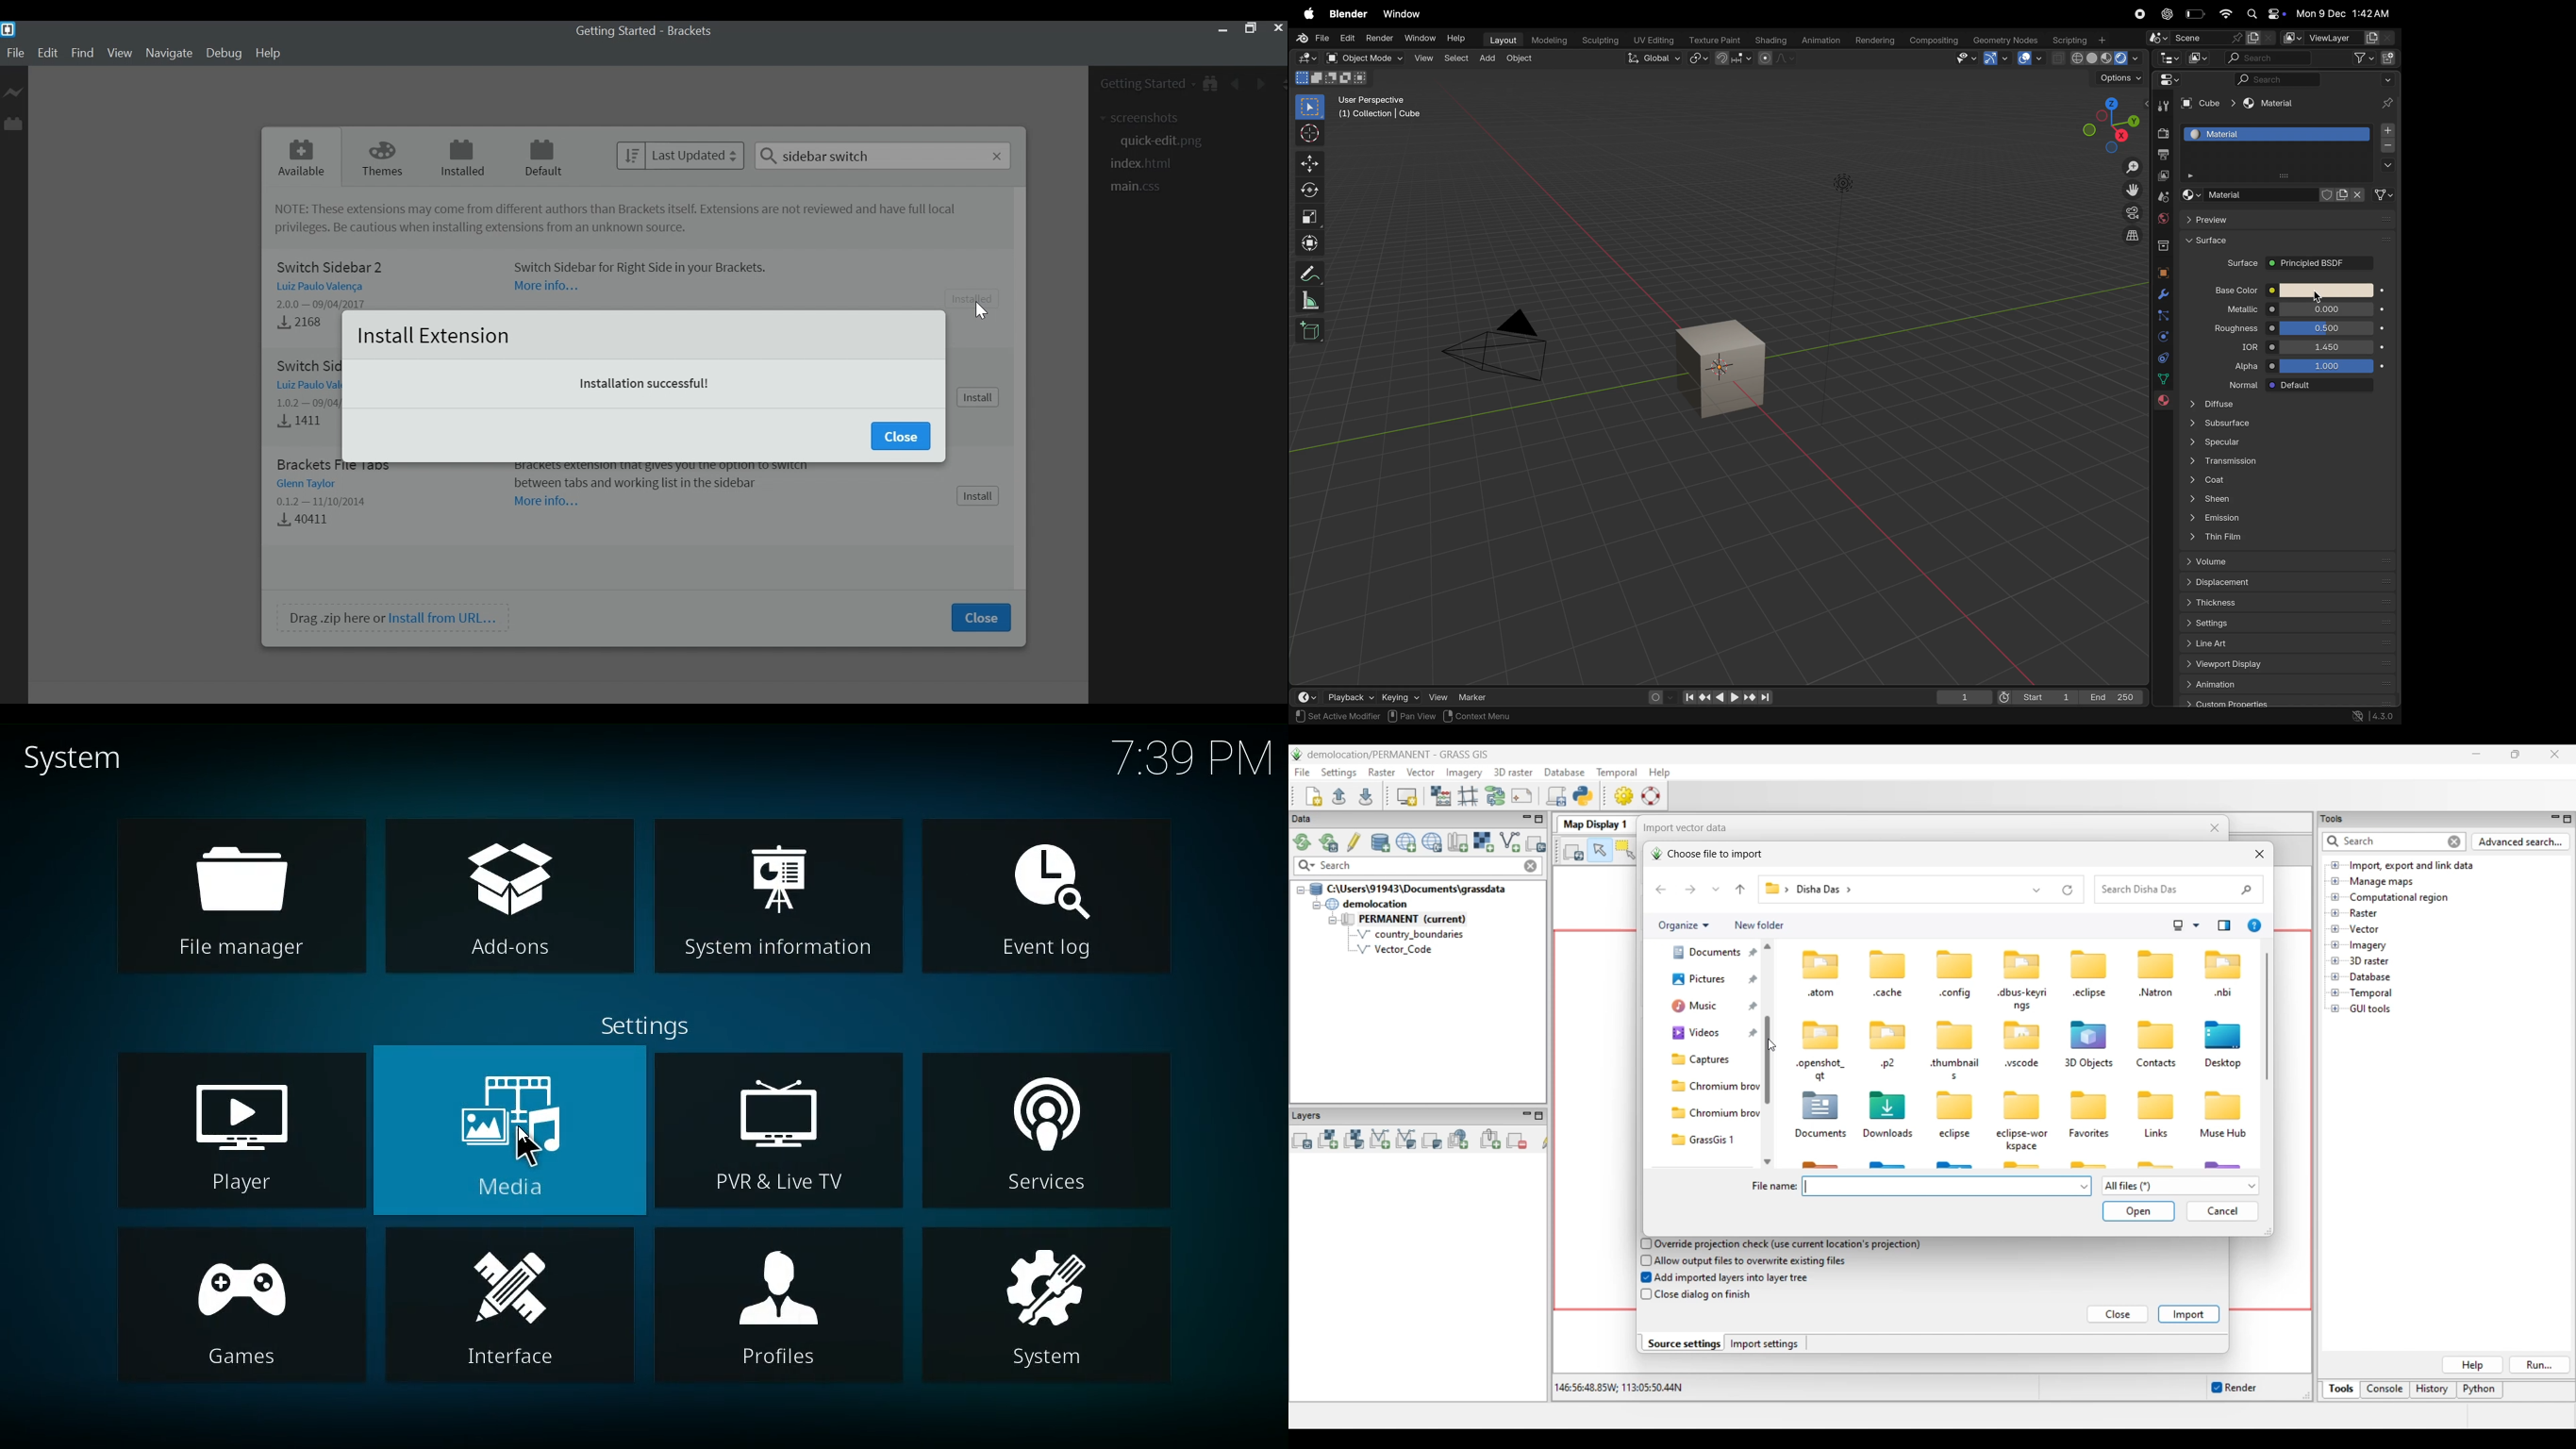 The width and height of the screenshot is (2576, 1456). What do you see at coordinates (2165, 378) in the screenshot?
I see `data` at bounding box center [2165, 378].